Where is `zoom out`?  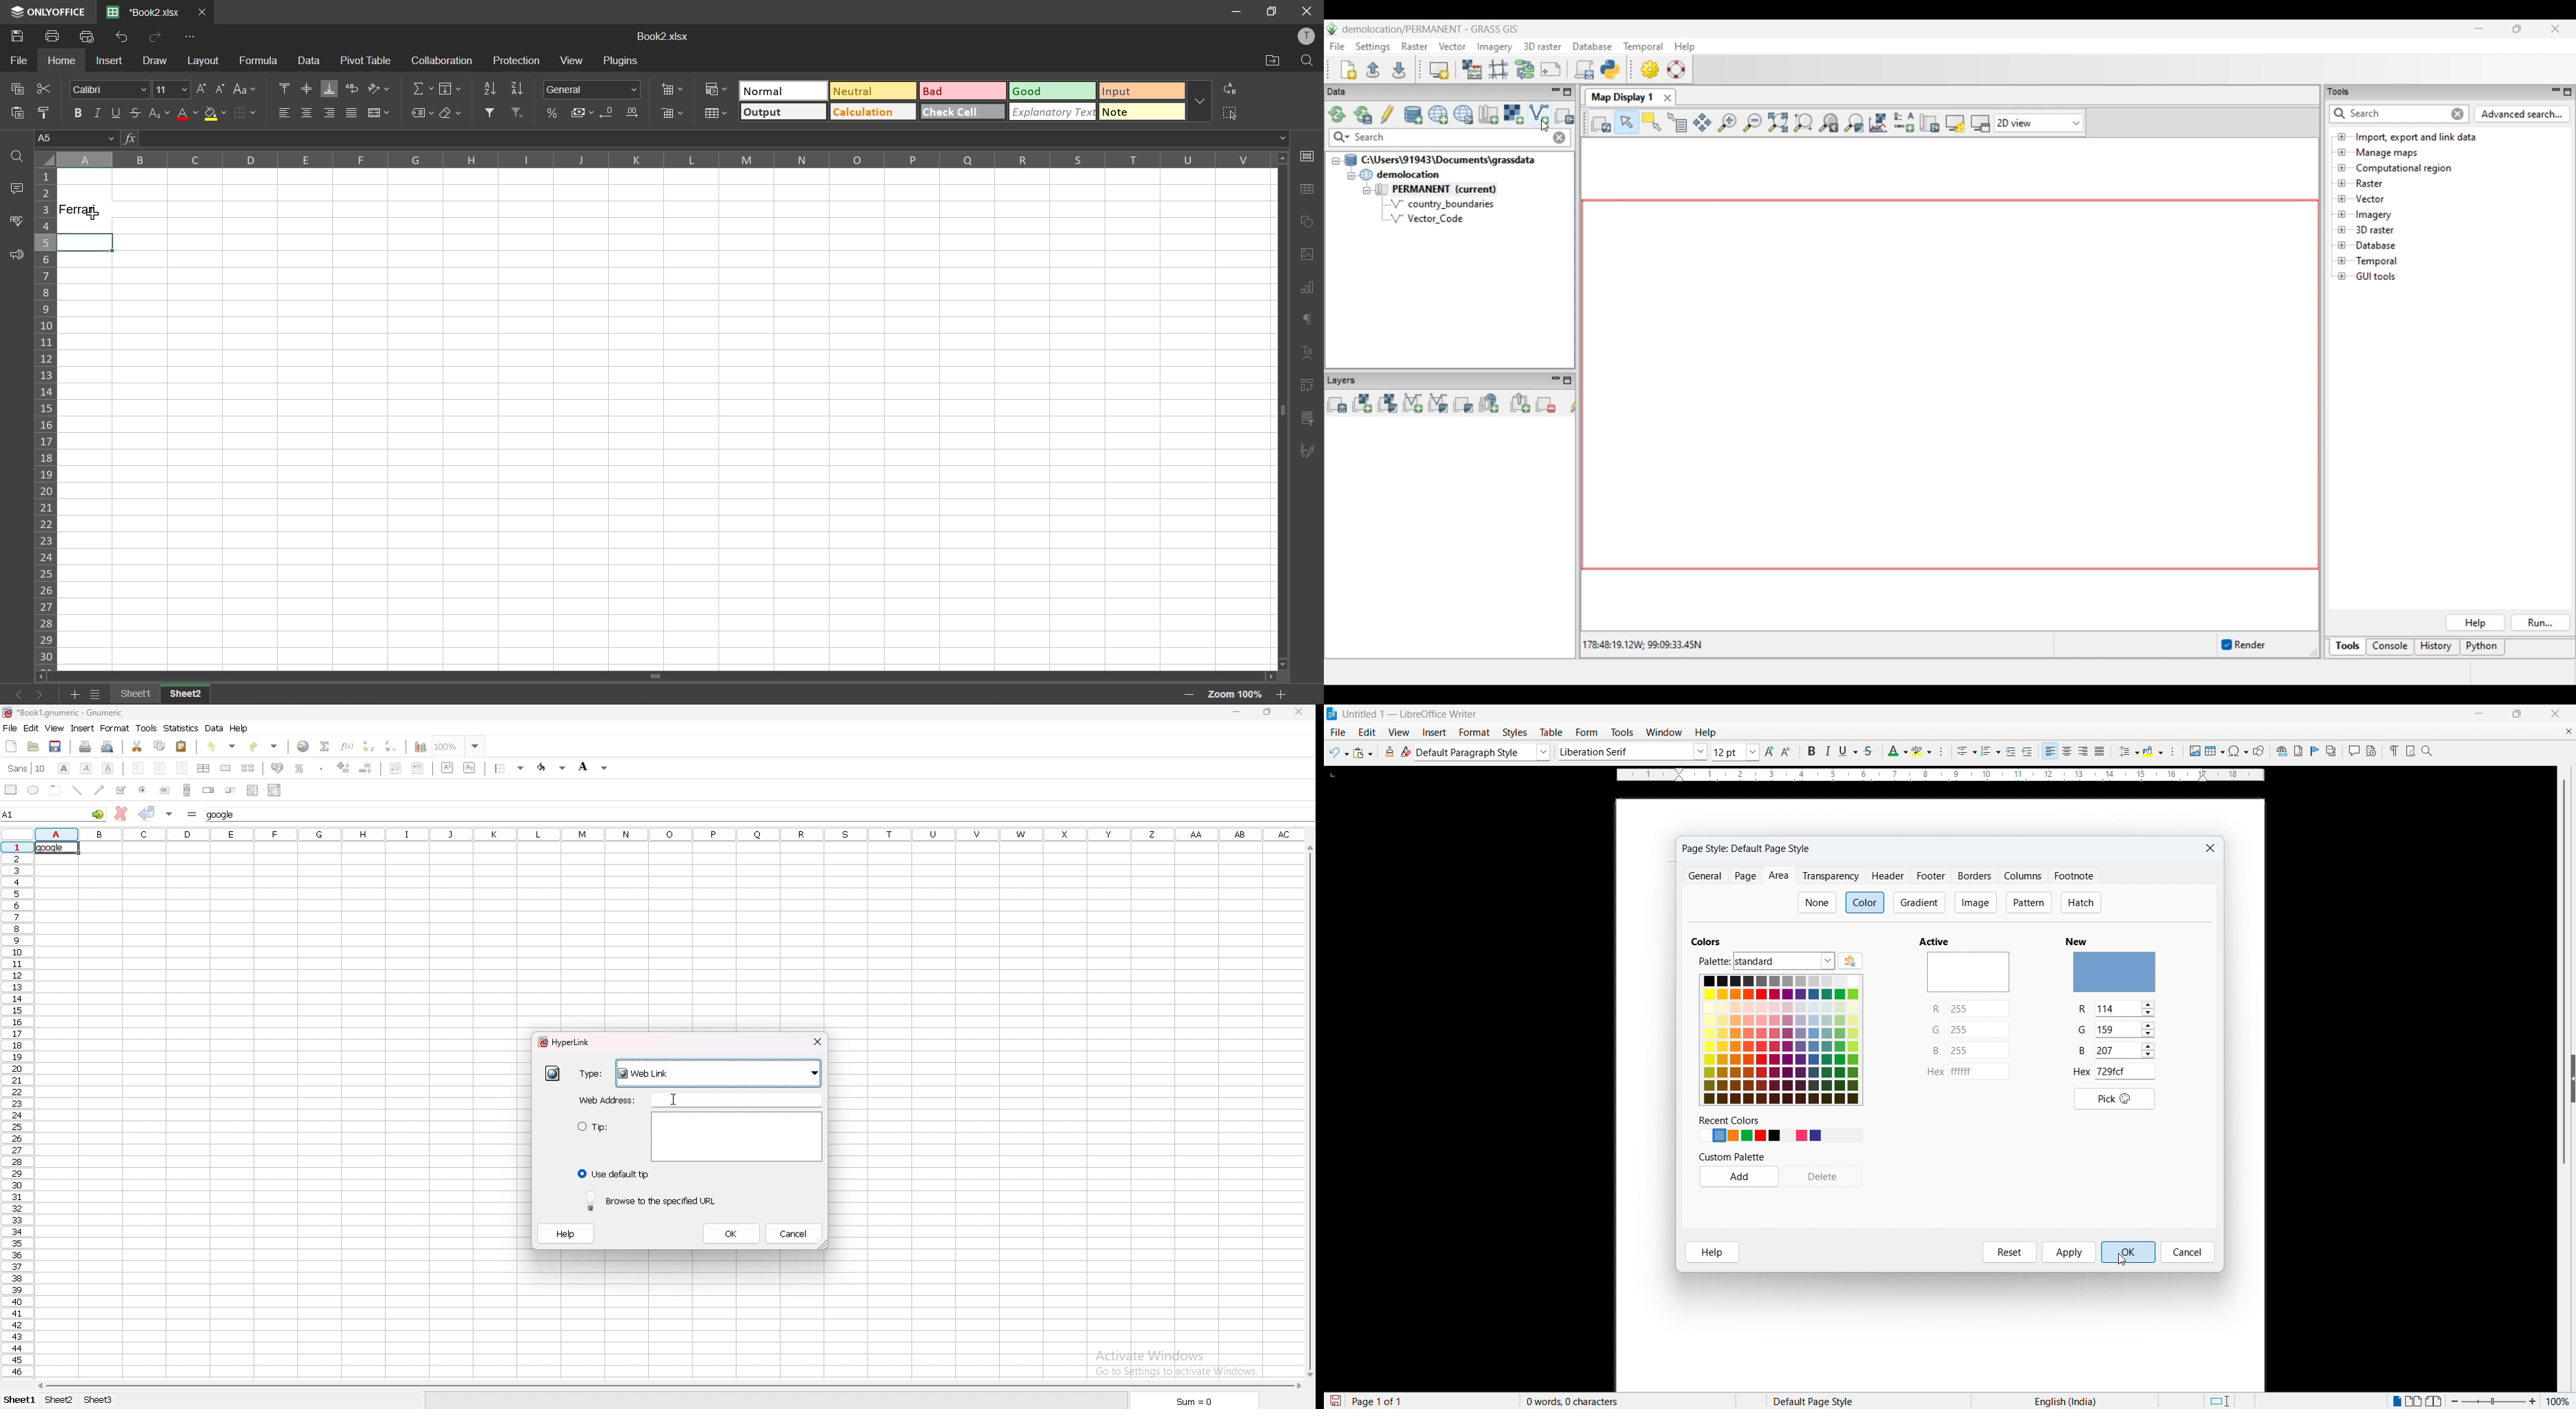 zoom out is located at coordinates (1189, 693).